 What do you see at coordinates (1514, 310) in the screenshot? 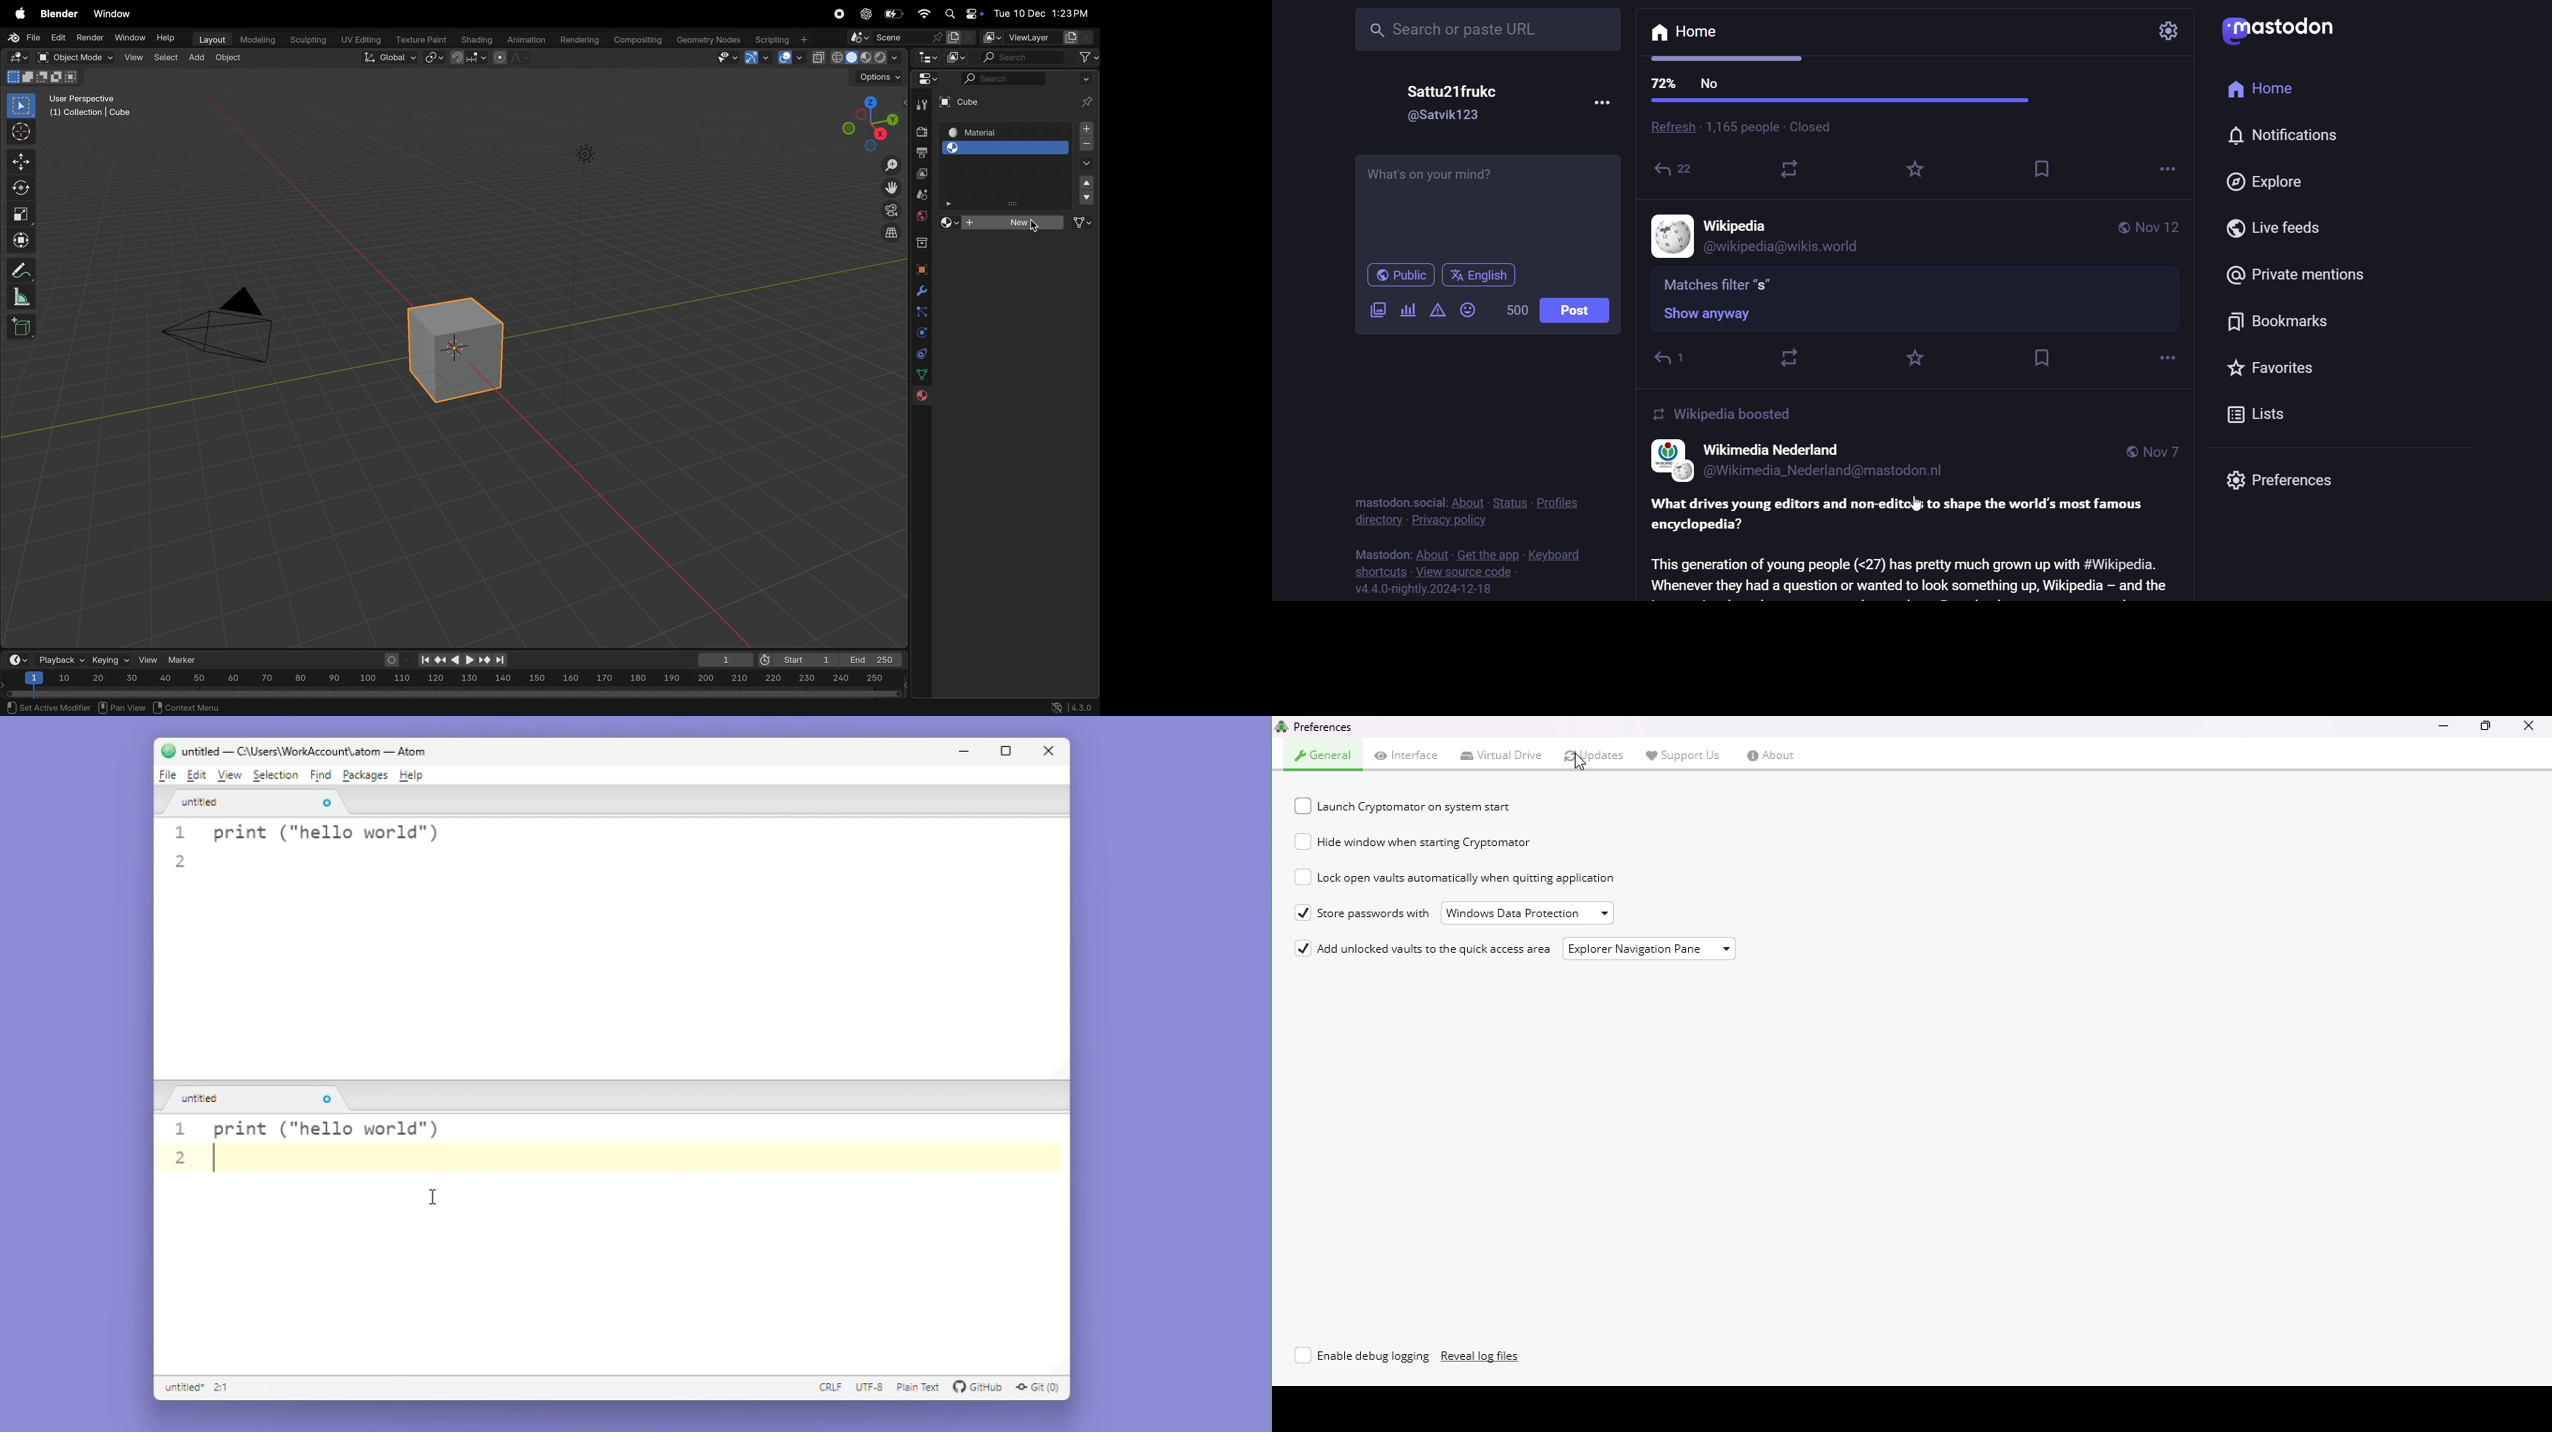
I see `word limit` at bounding box center [1514, 310].